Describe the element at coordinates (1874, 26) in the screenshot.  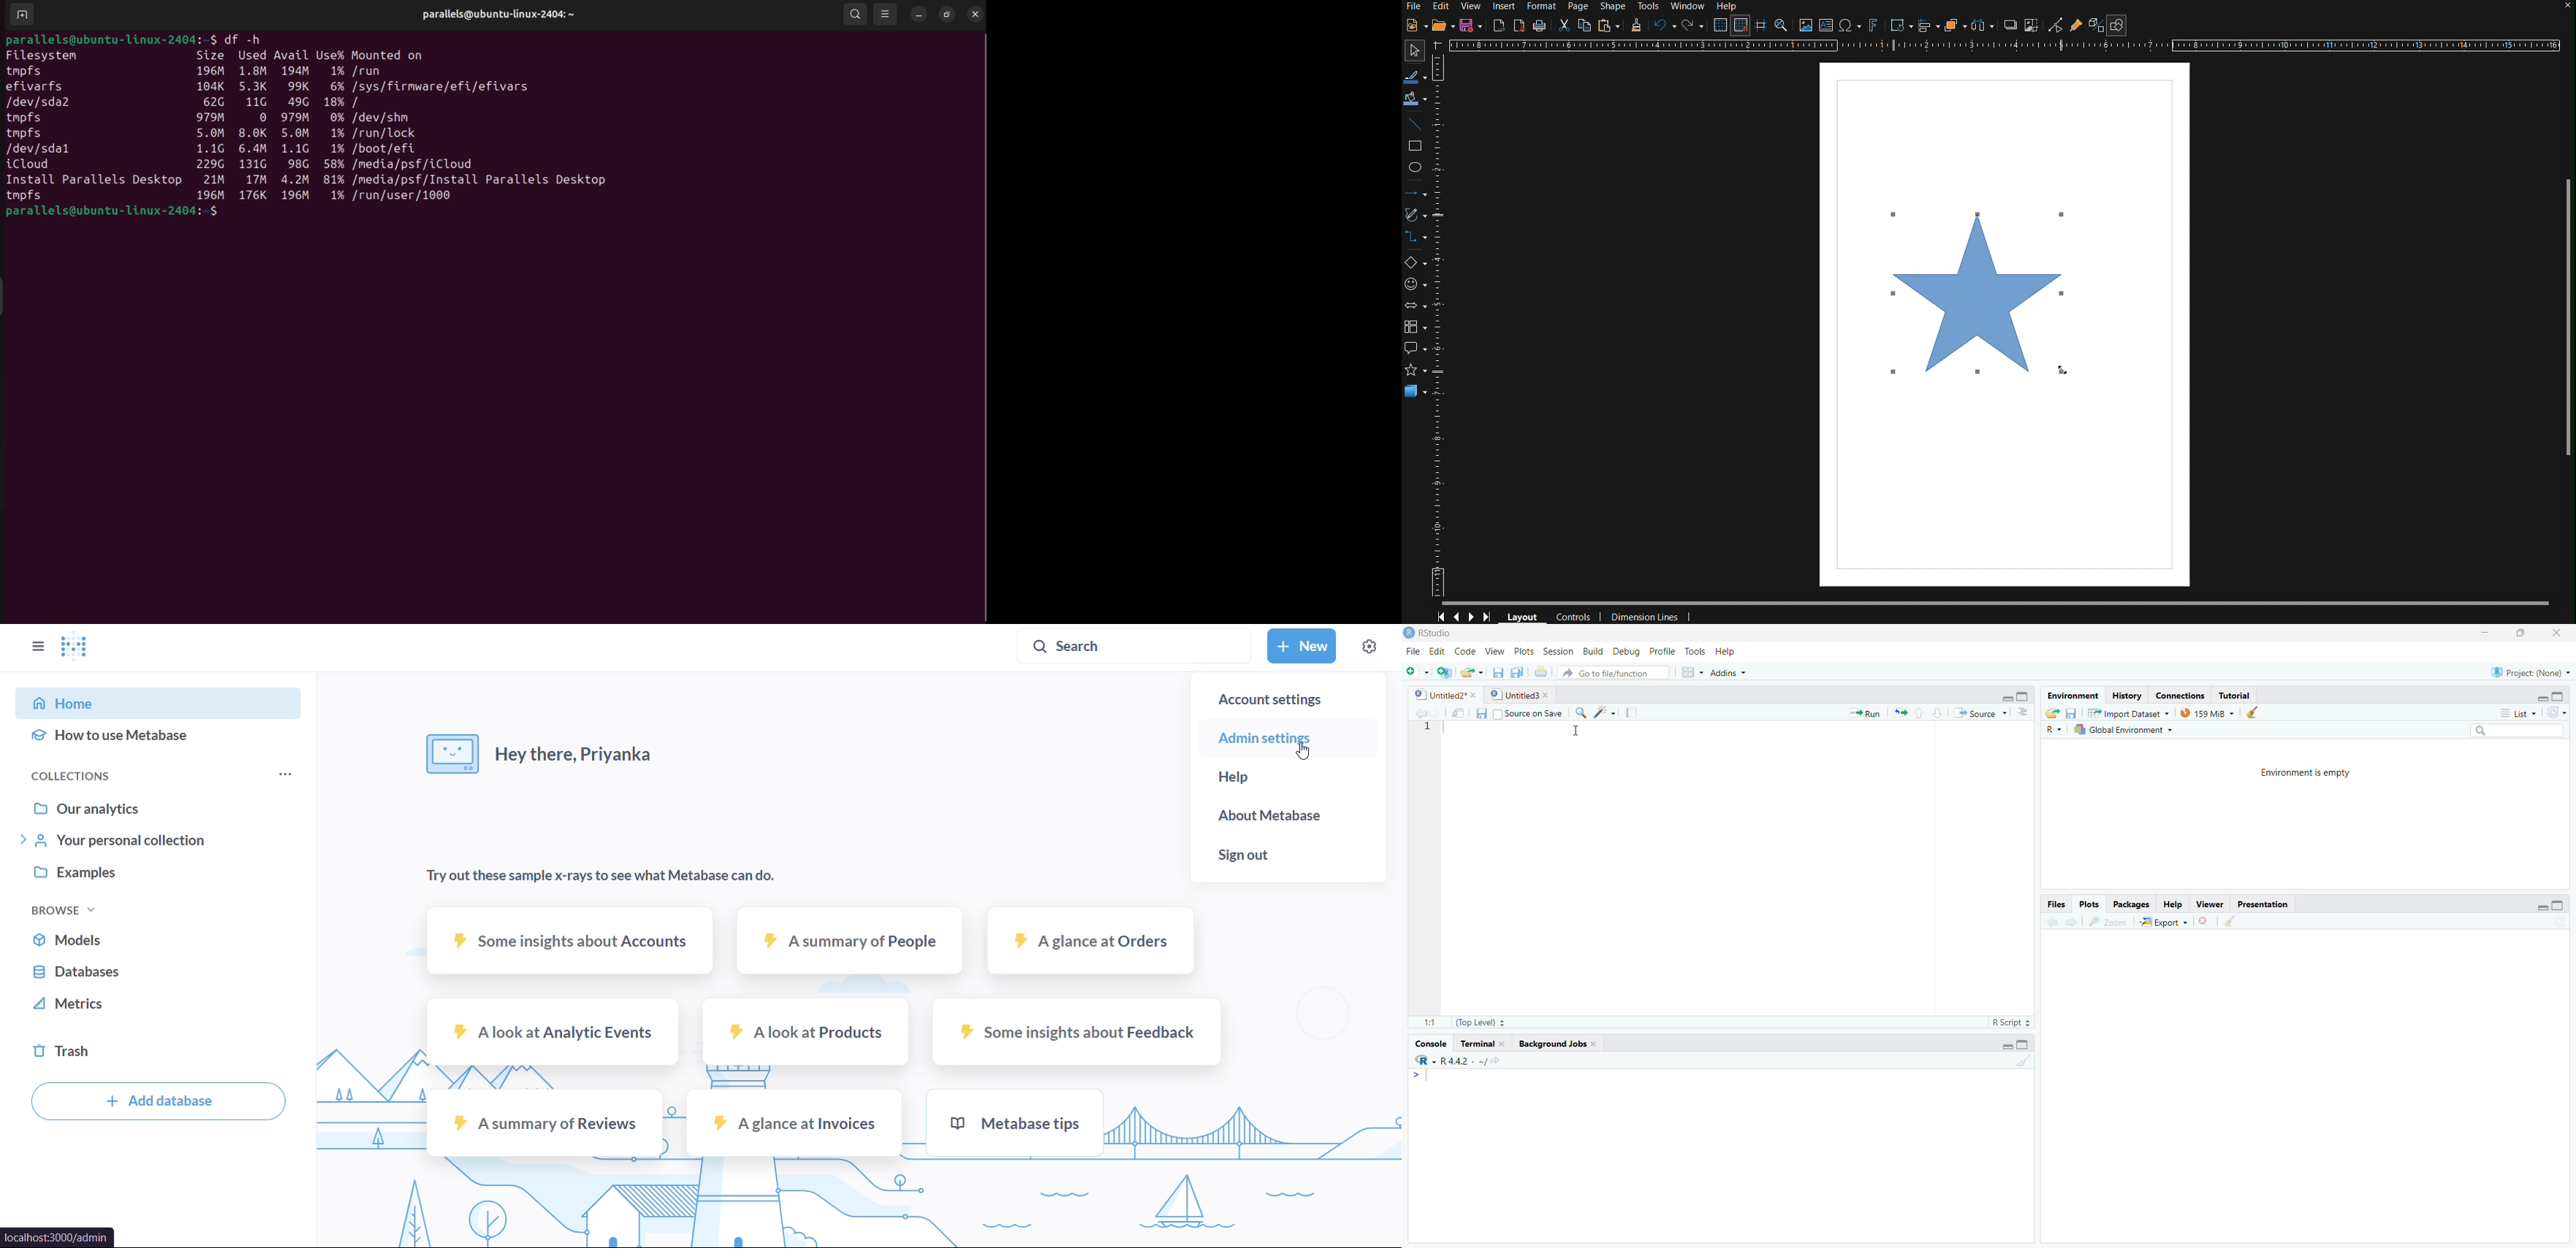
I see `Fontwork` at that location.